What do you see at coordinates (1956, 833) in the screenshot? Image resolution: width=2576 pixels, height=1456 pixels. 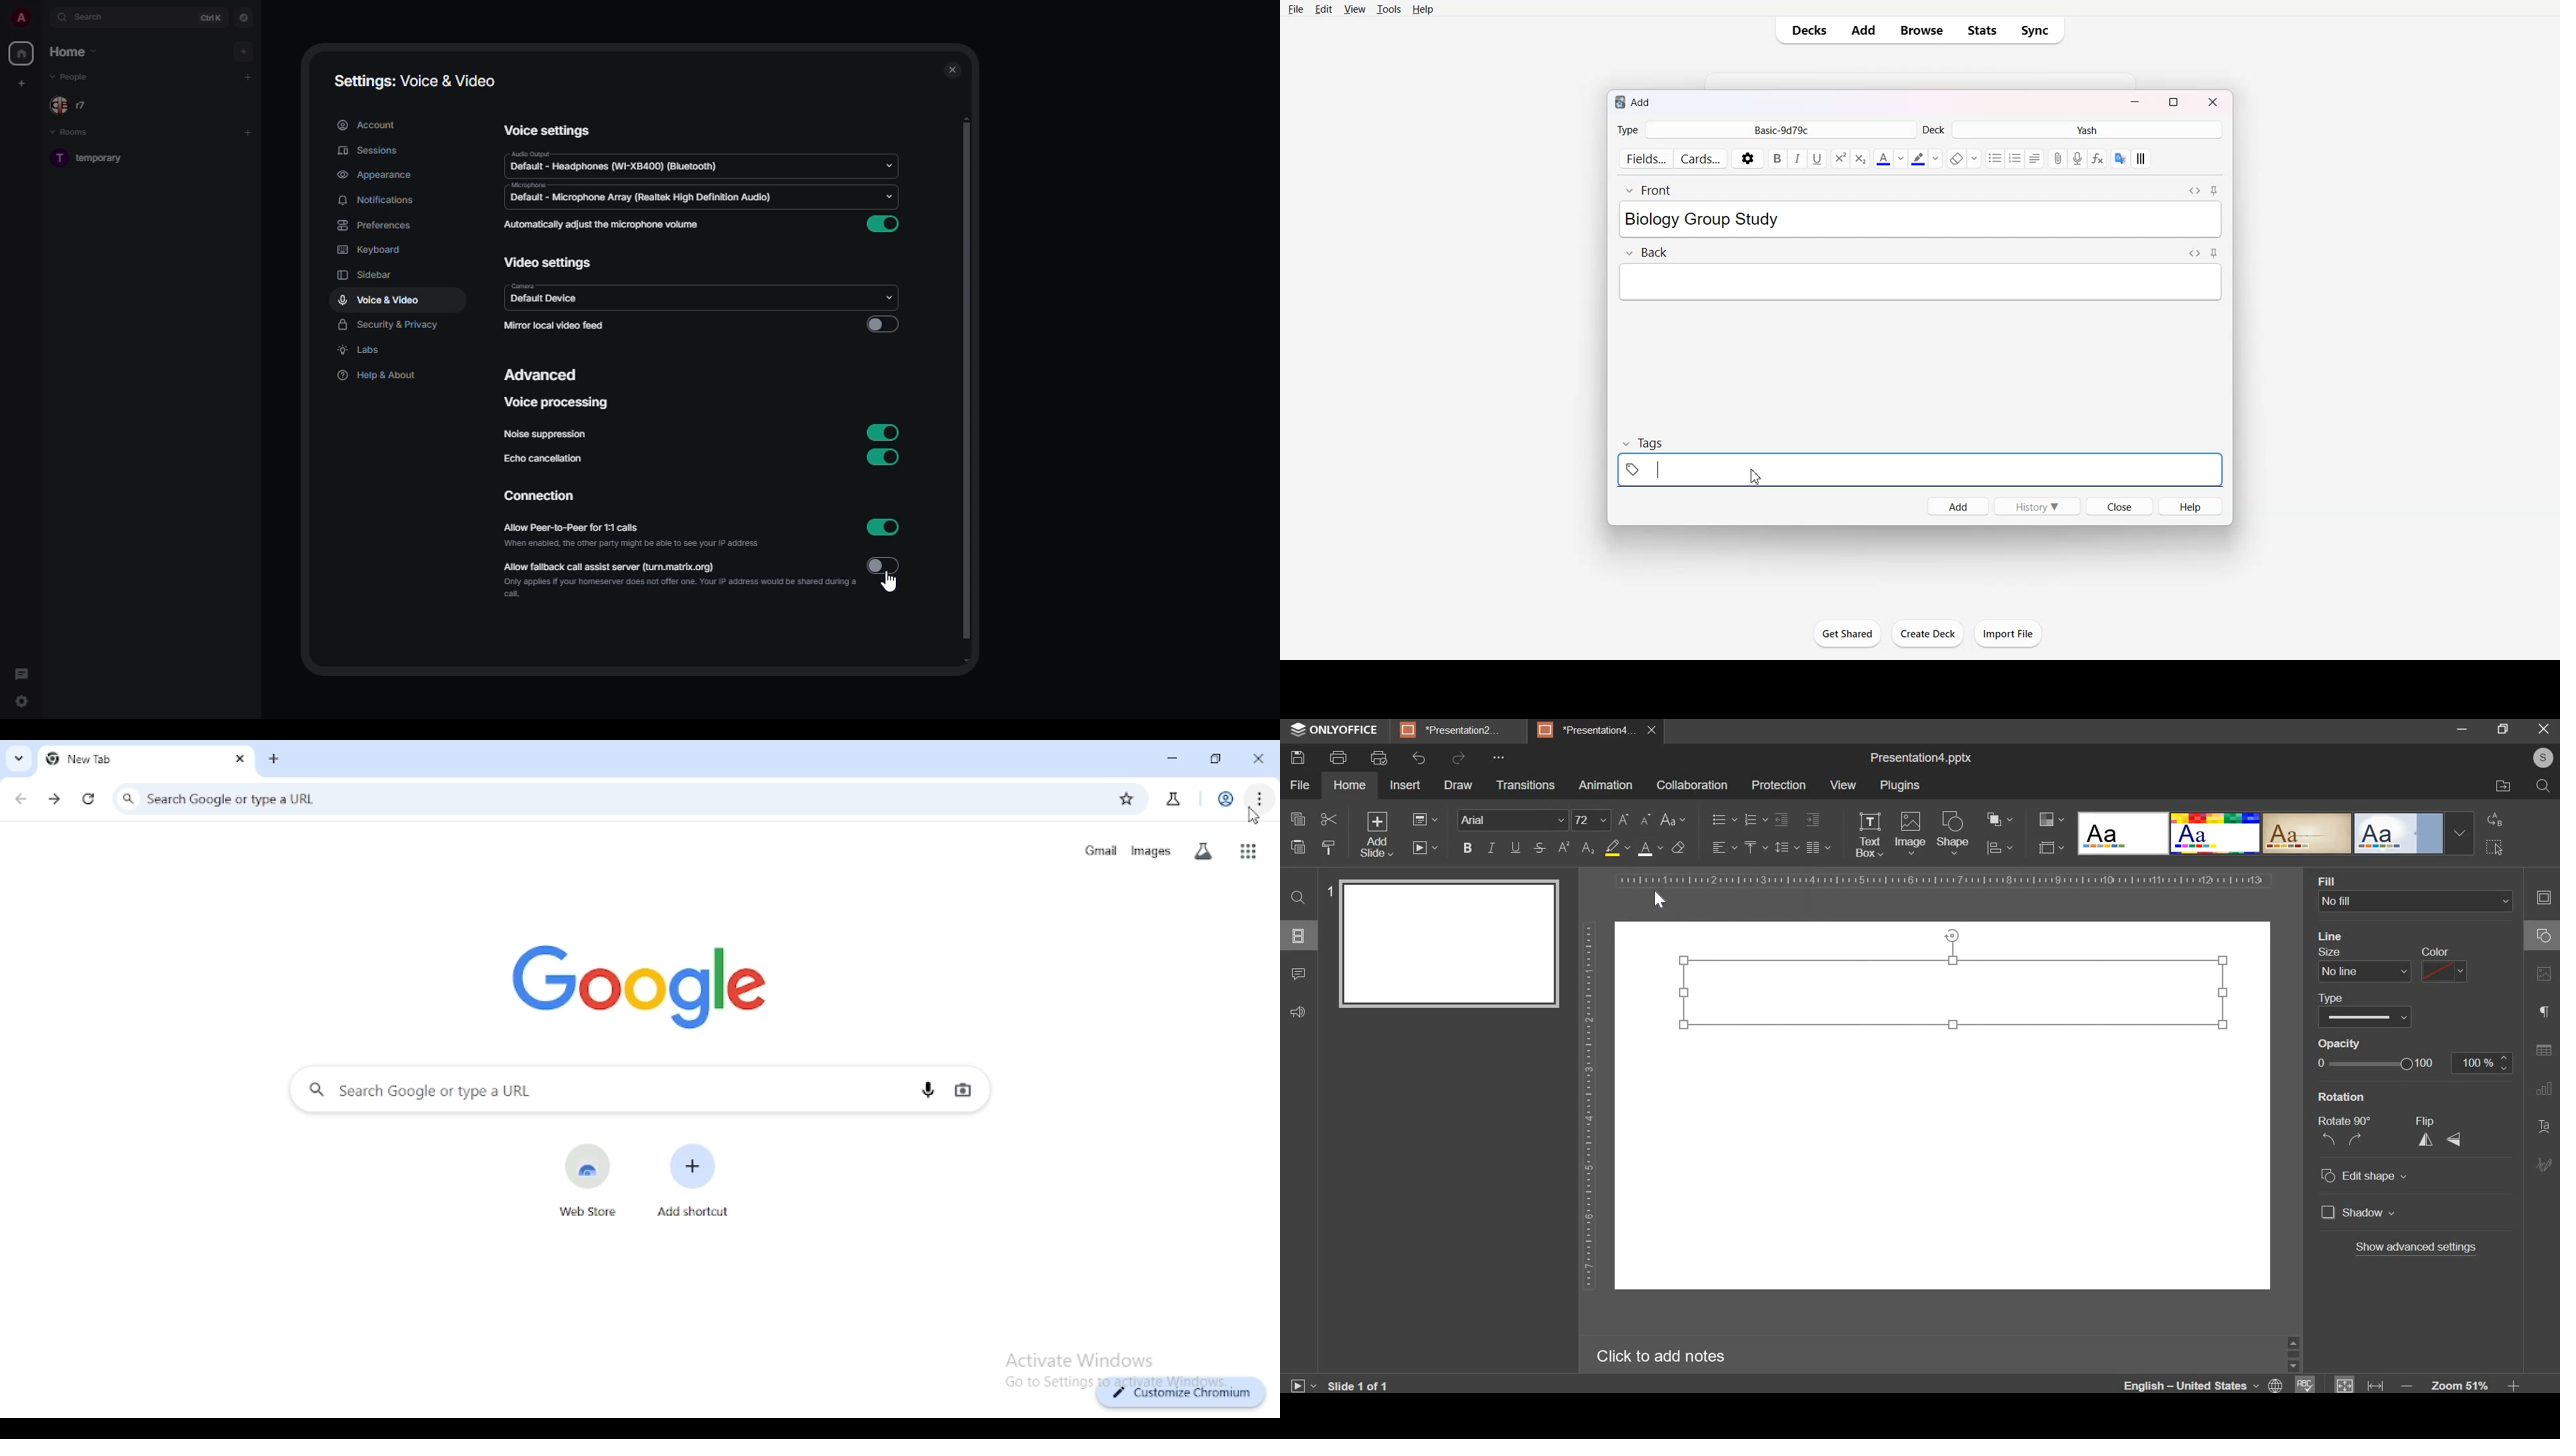 I see `shape` at bounding box center [1956, 833].